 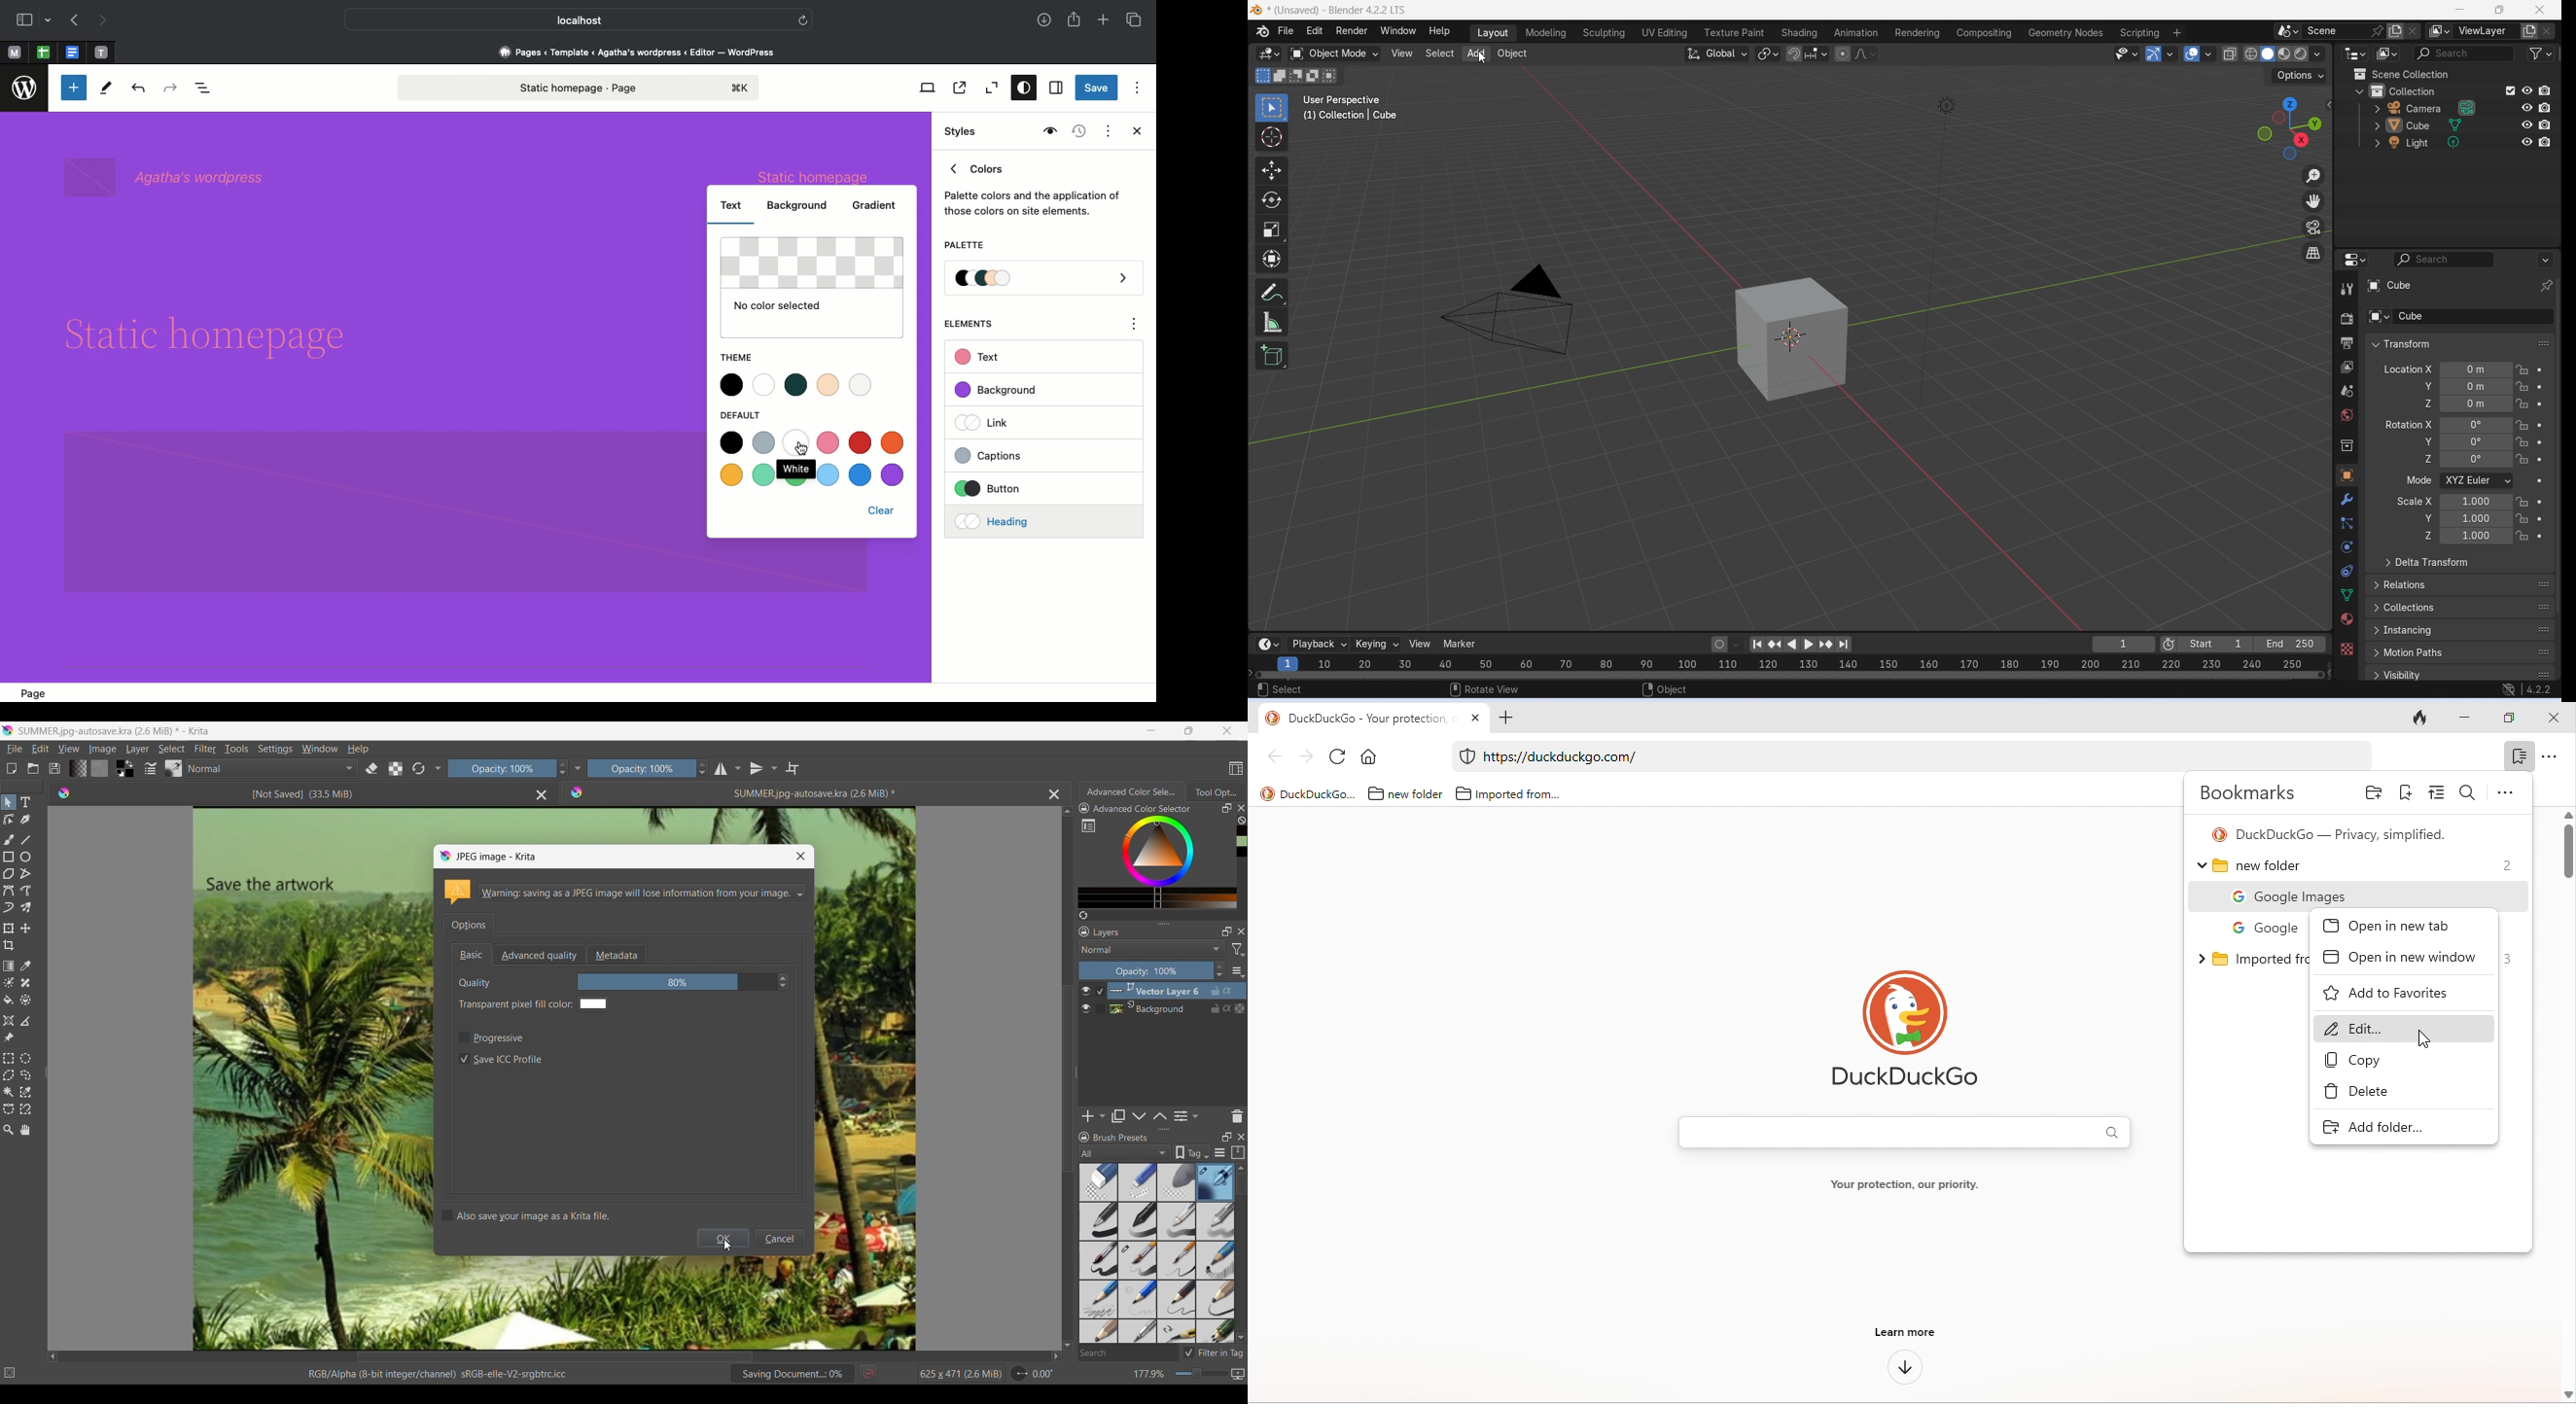 What do you see at coordinates (989, 422) in the screenshot?
I see `Link` at bounding box center [989, 422].